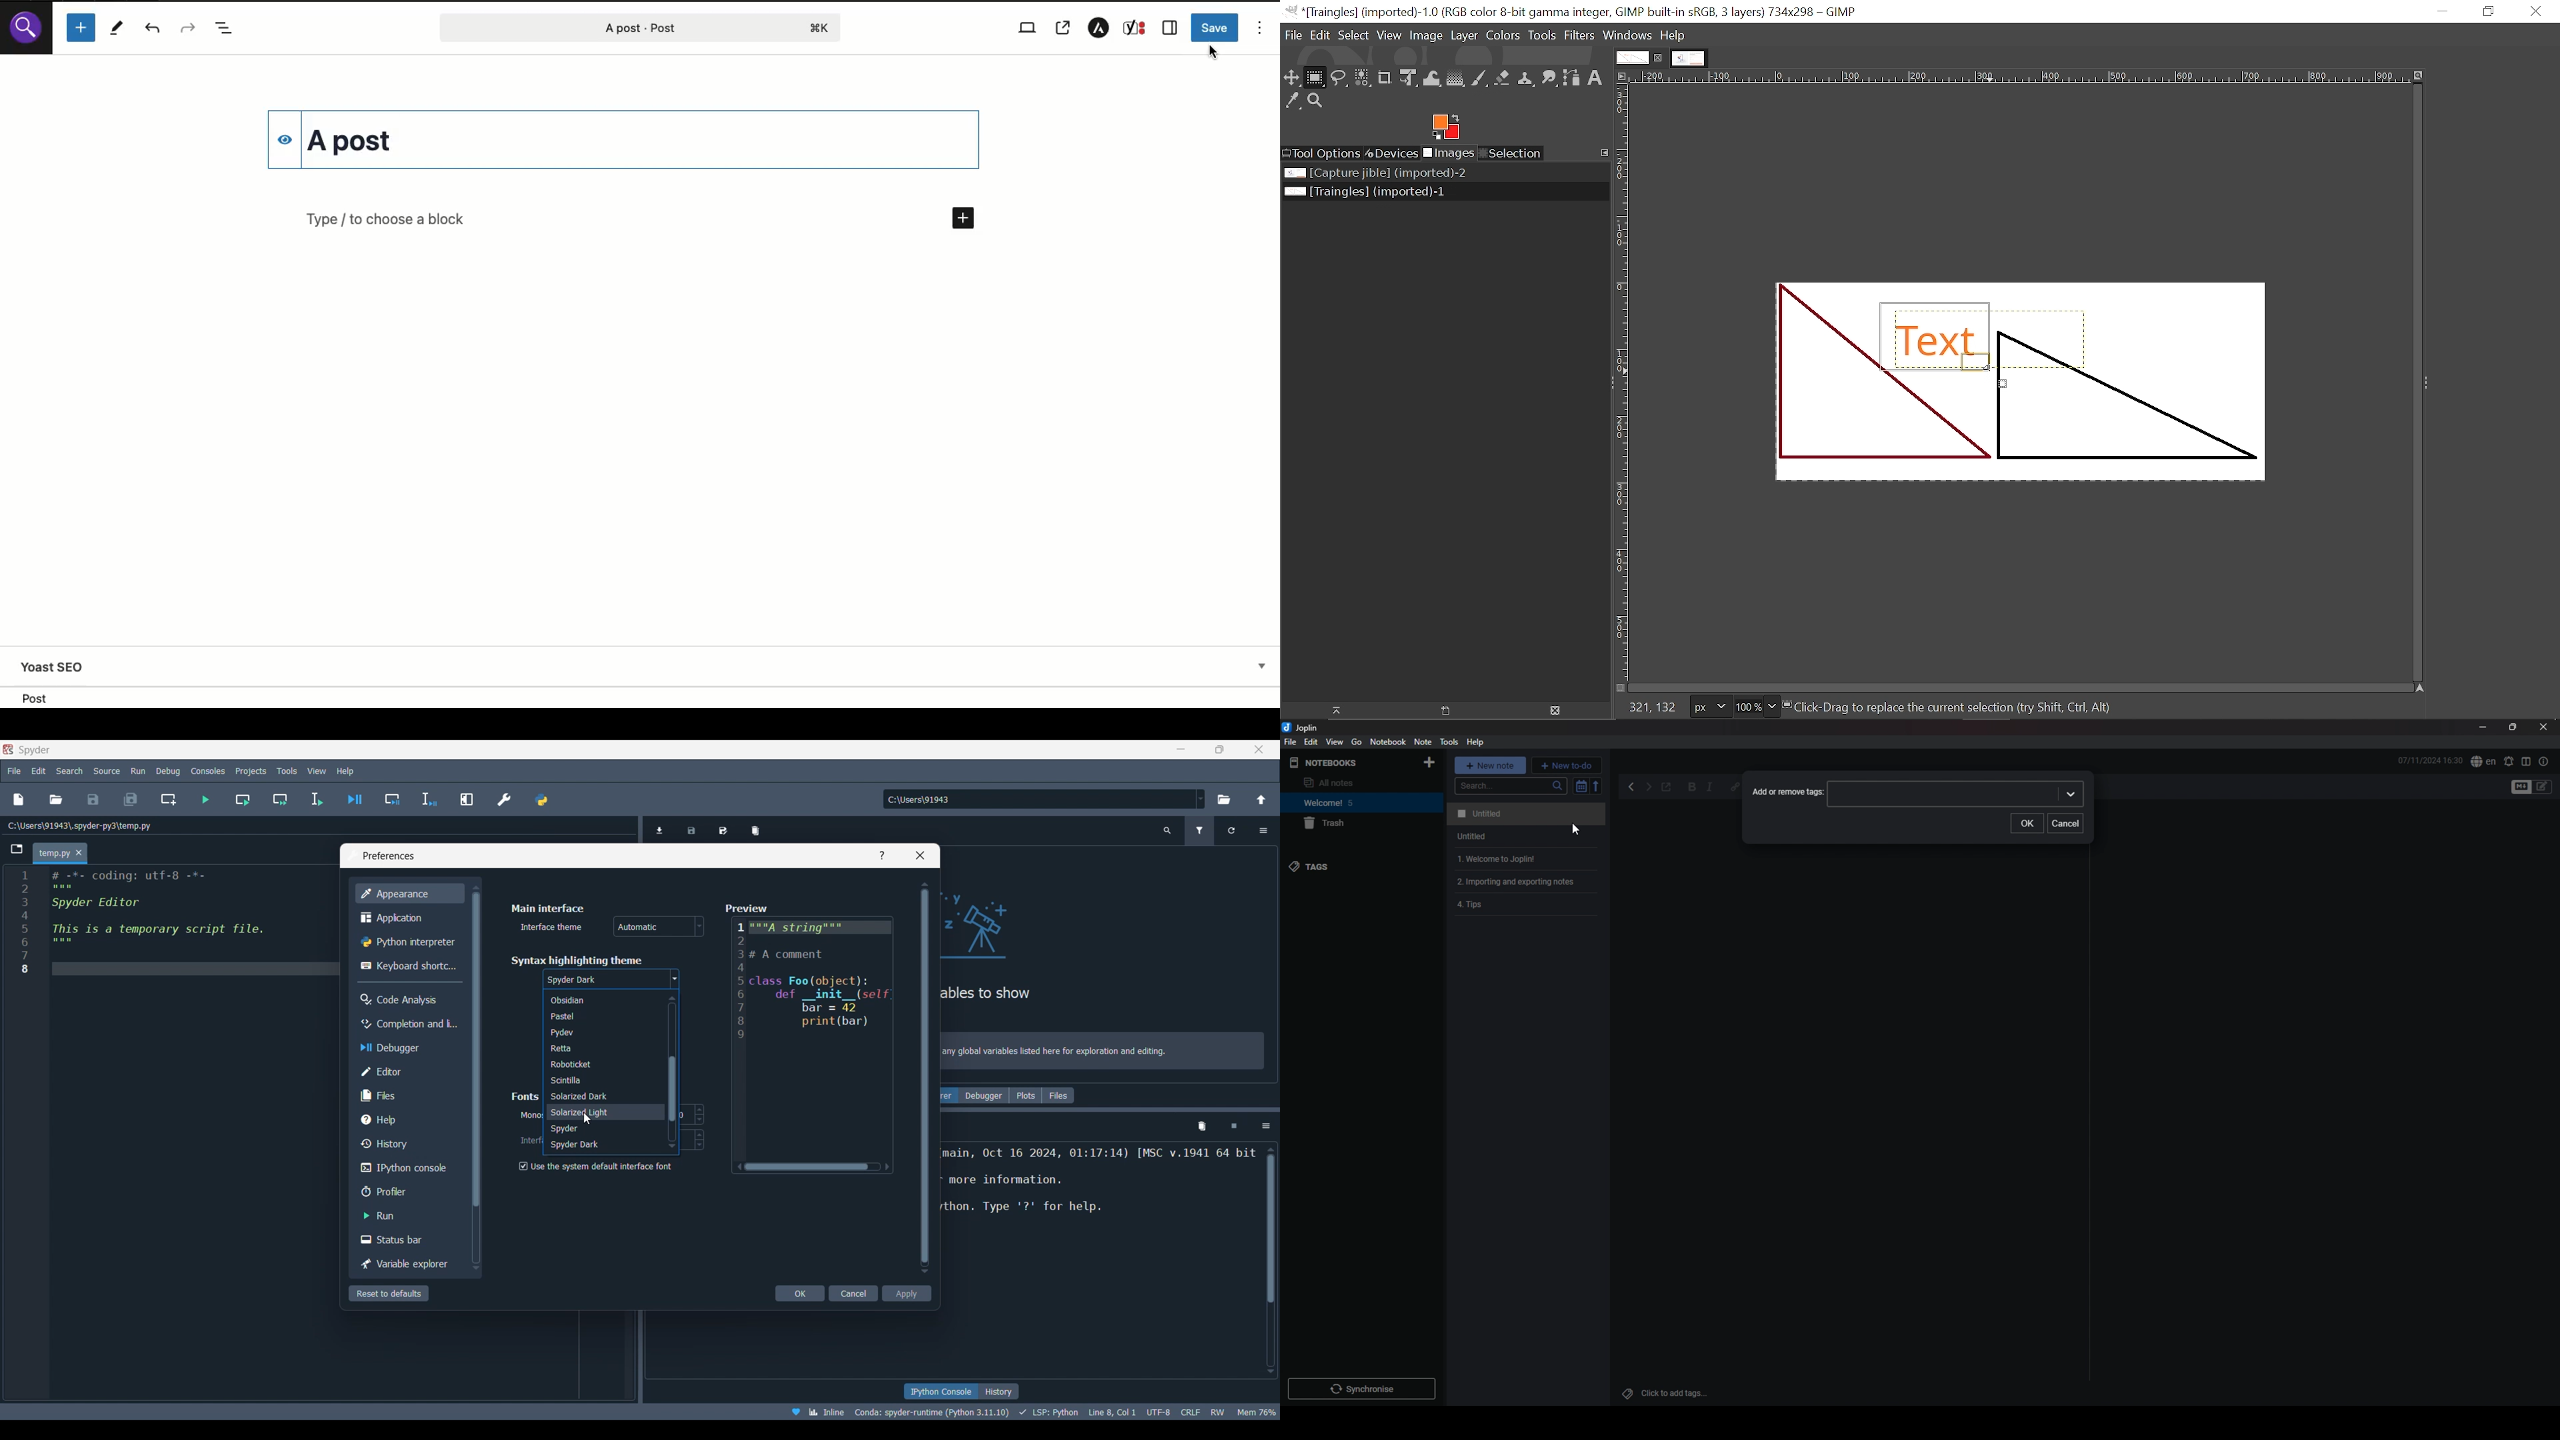  Describe the element at coordinates (1259, 749) in the screenshot. I see `Close interface` at that location.